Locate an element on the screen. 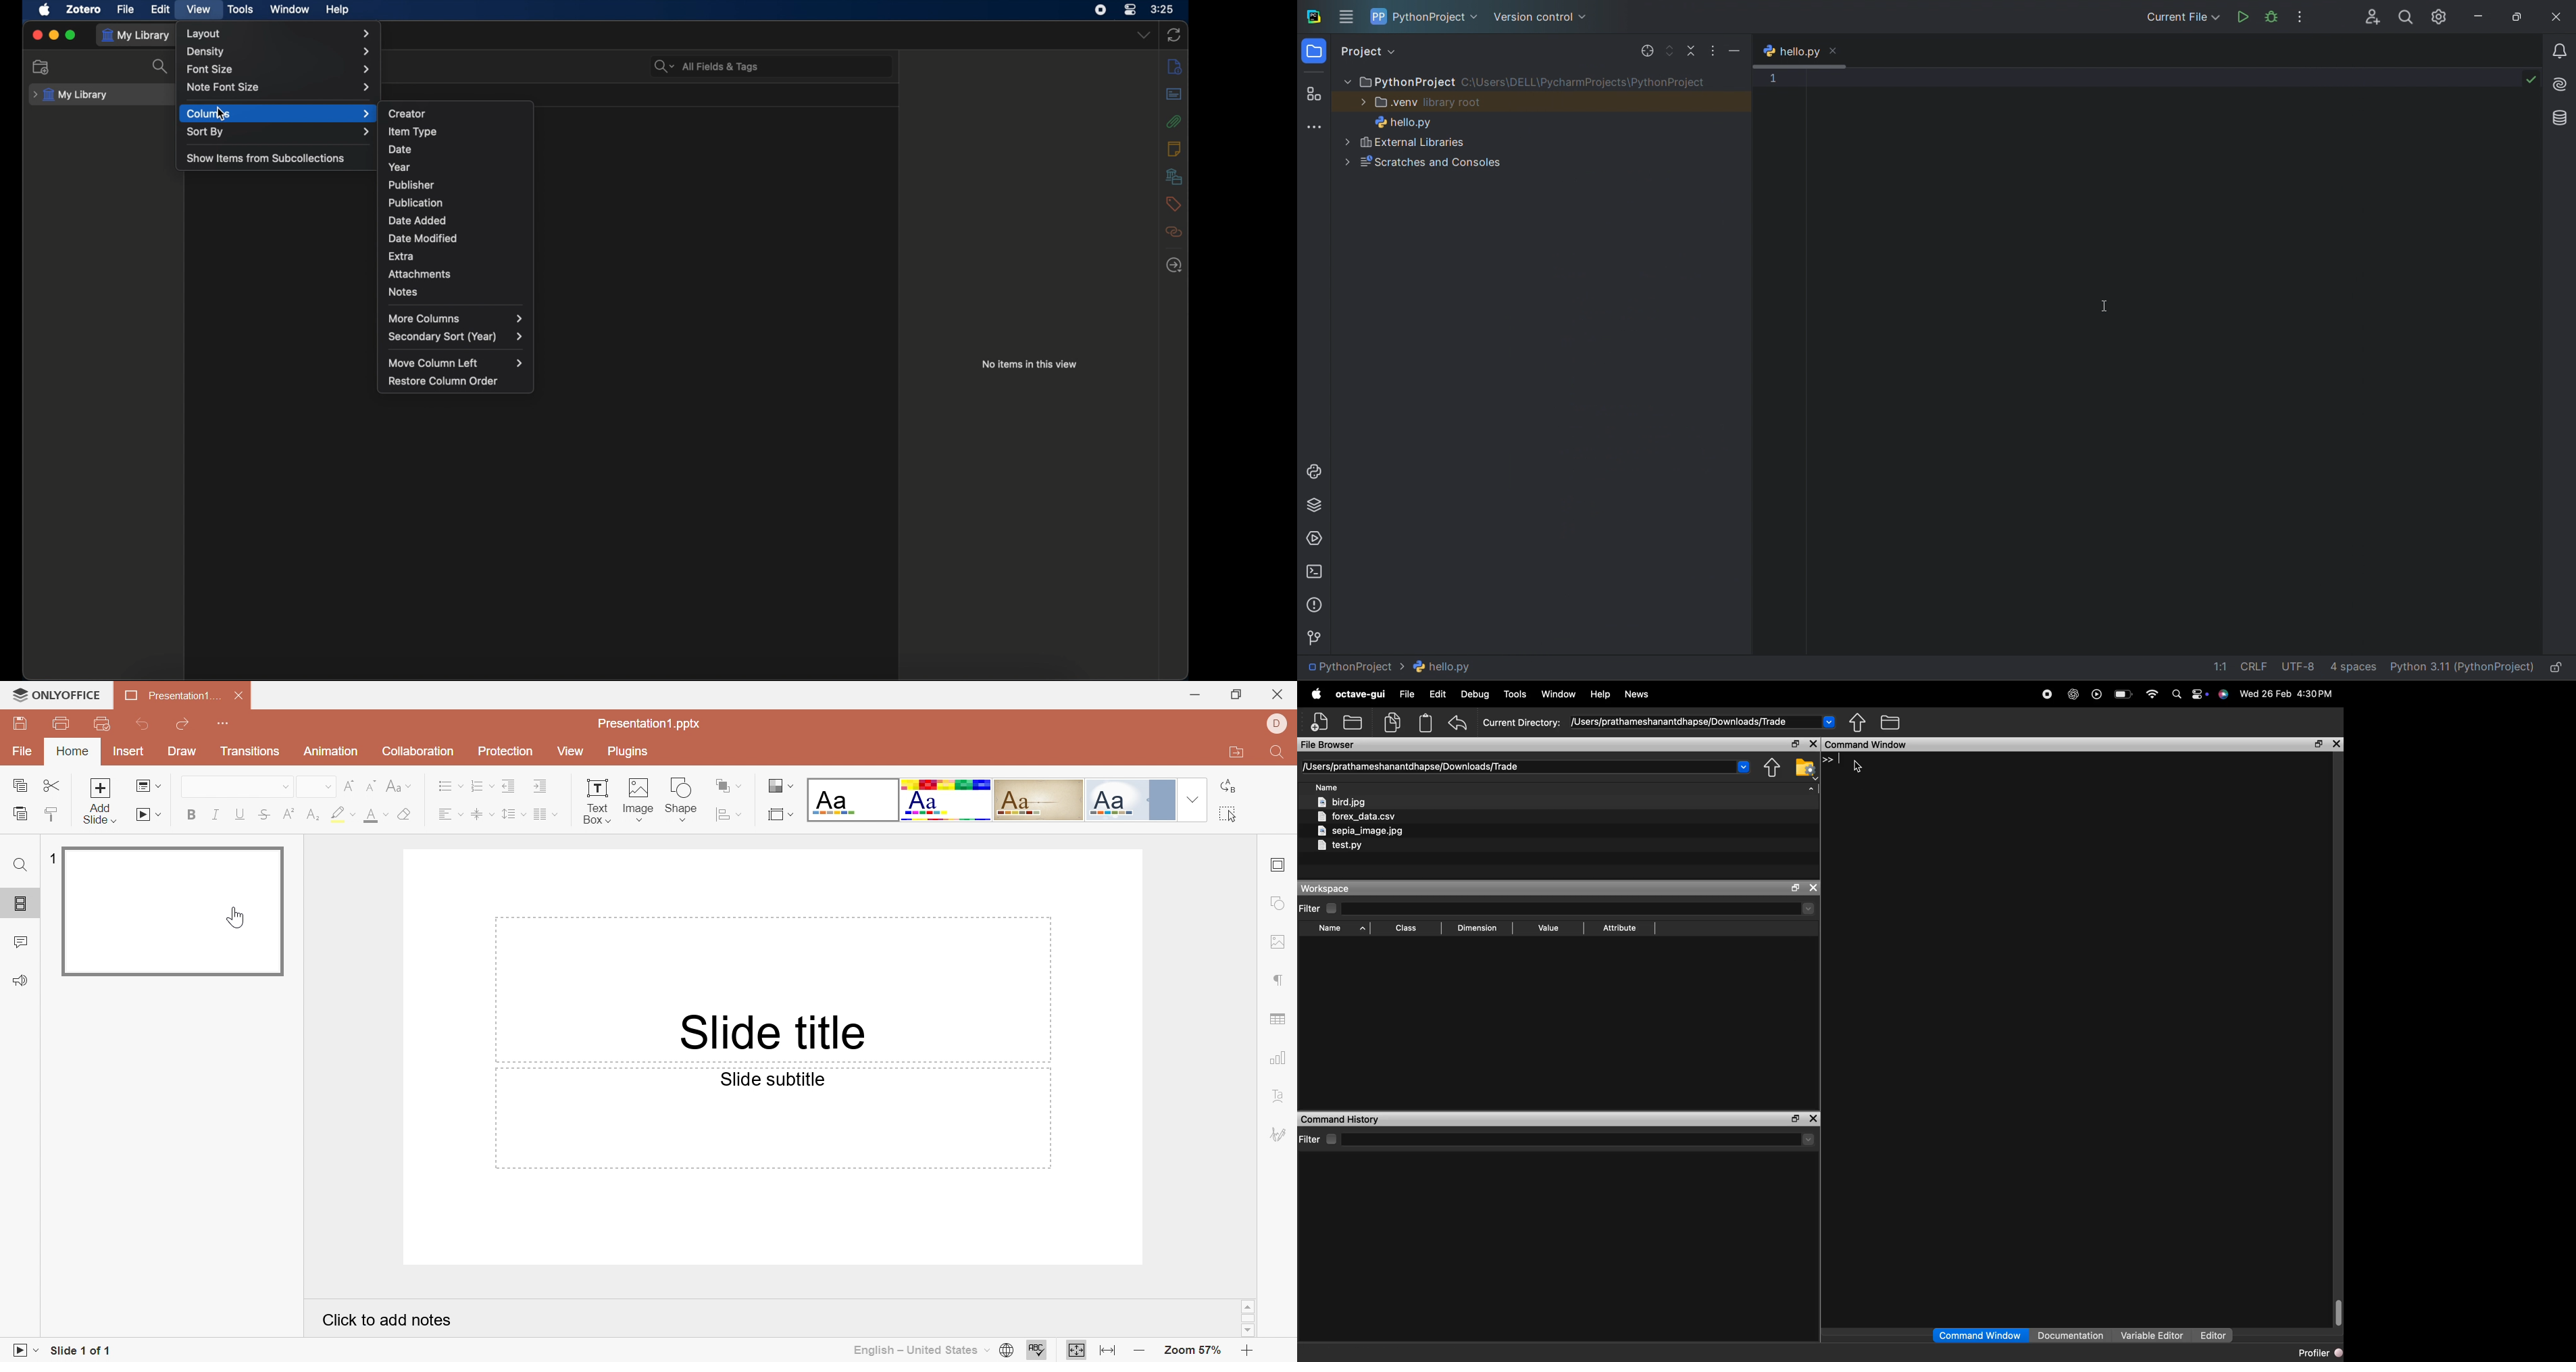  minimize is located at coordinates (54, 35).